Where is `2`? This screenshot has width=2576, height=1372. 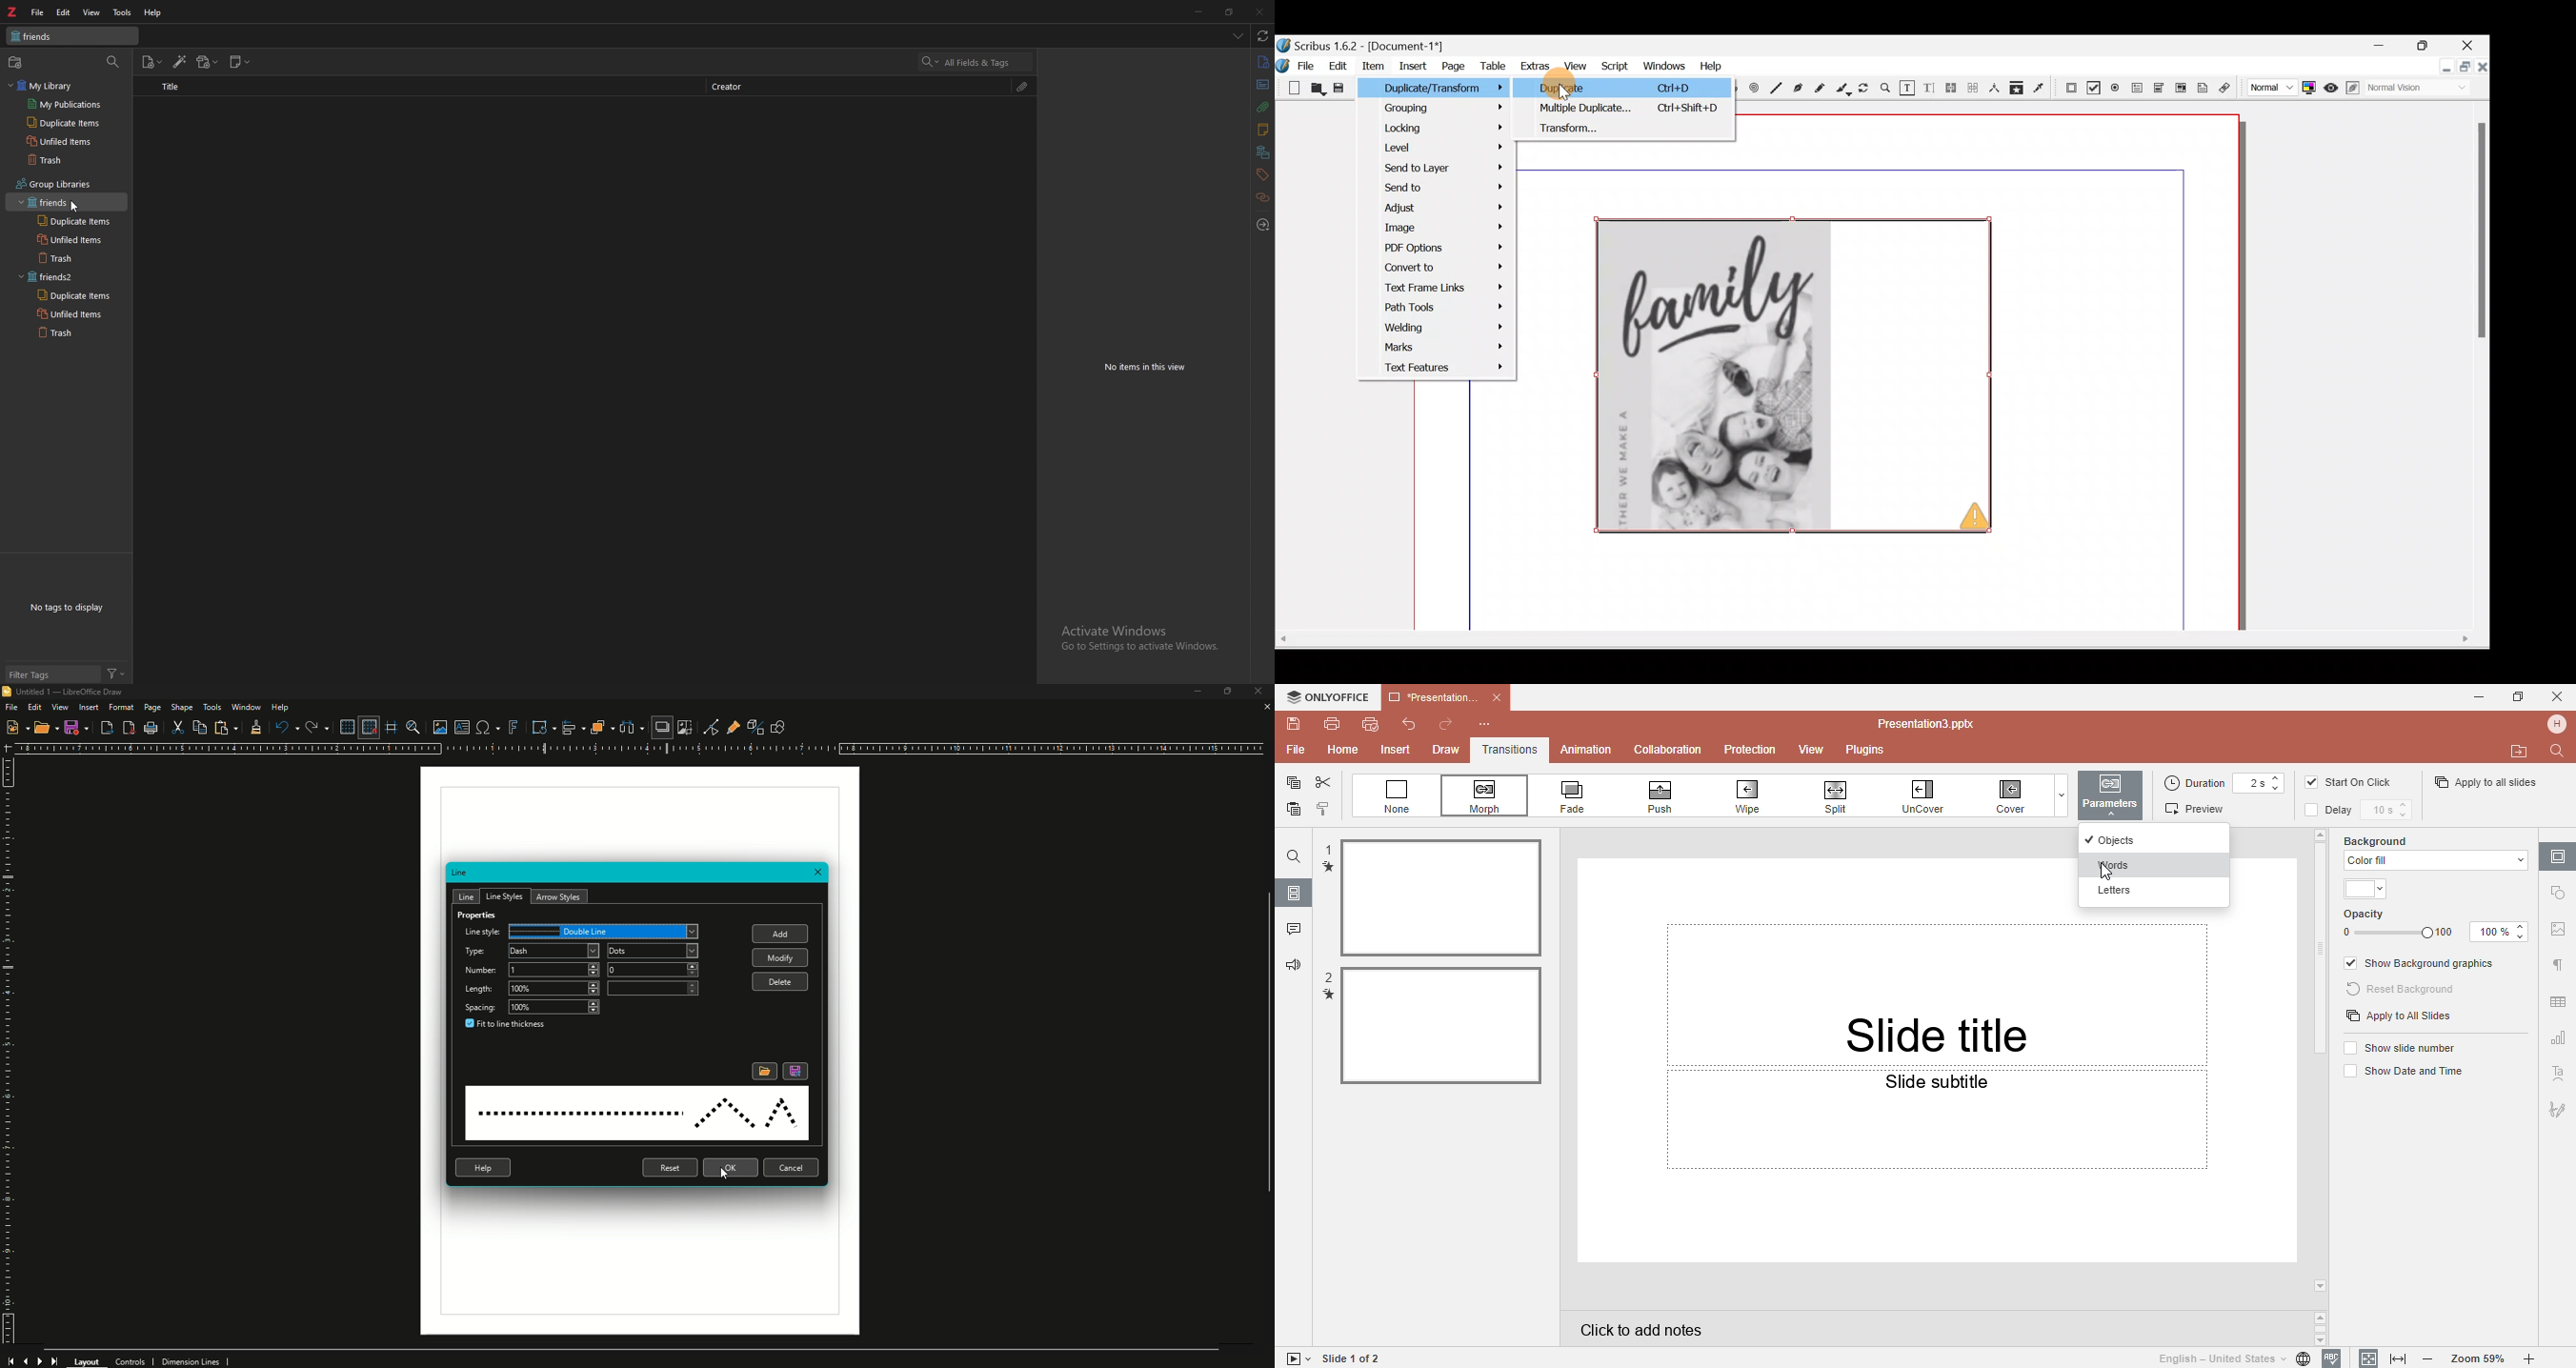 2 is located at coordinates (655, 969).